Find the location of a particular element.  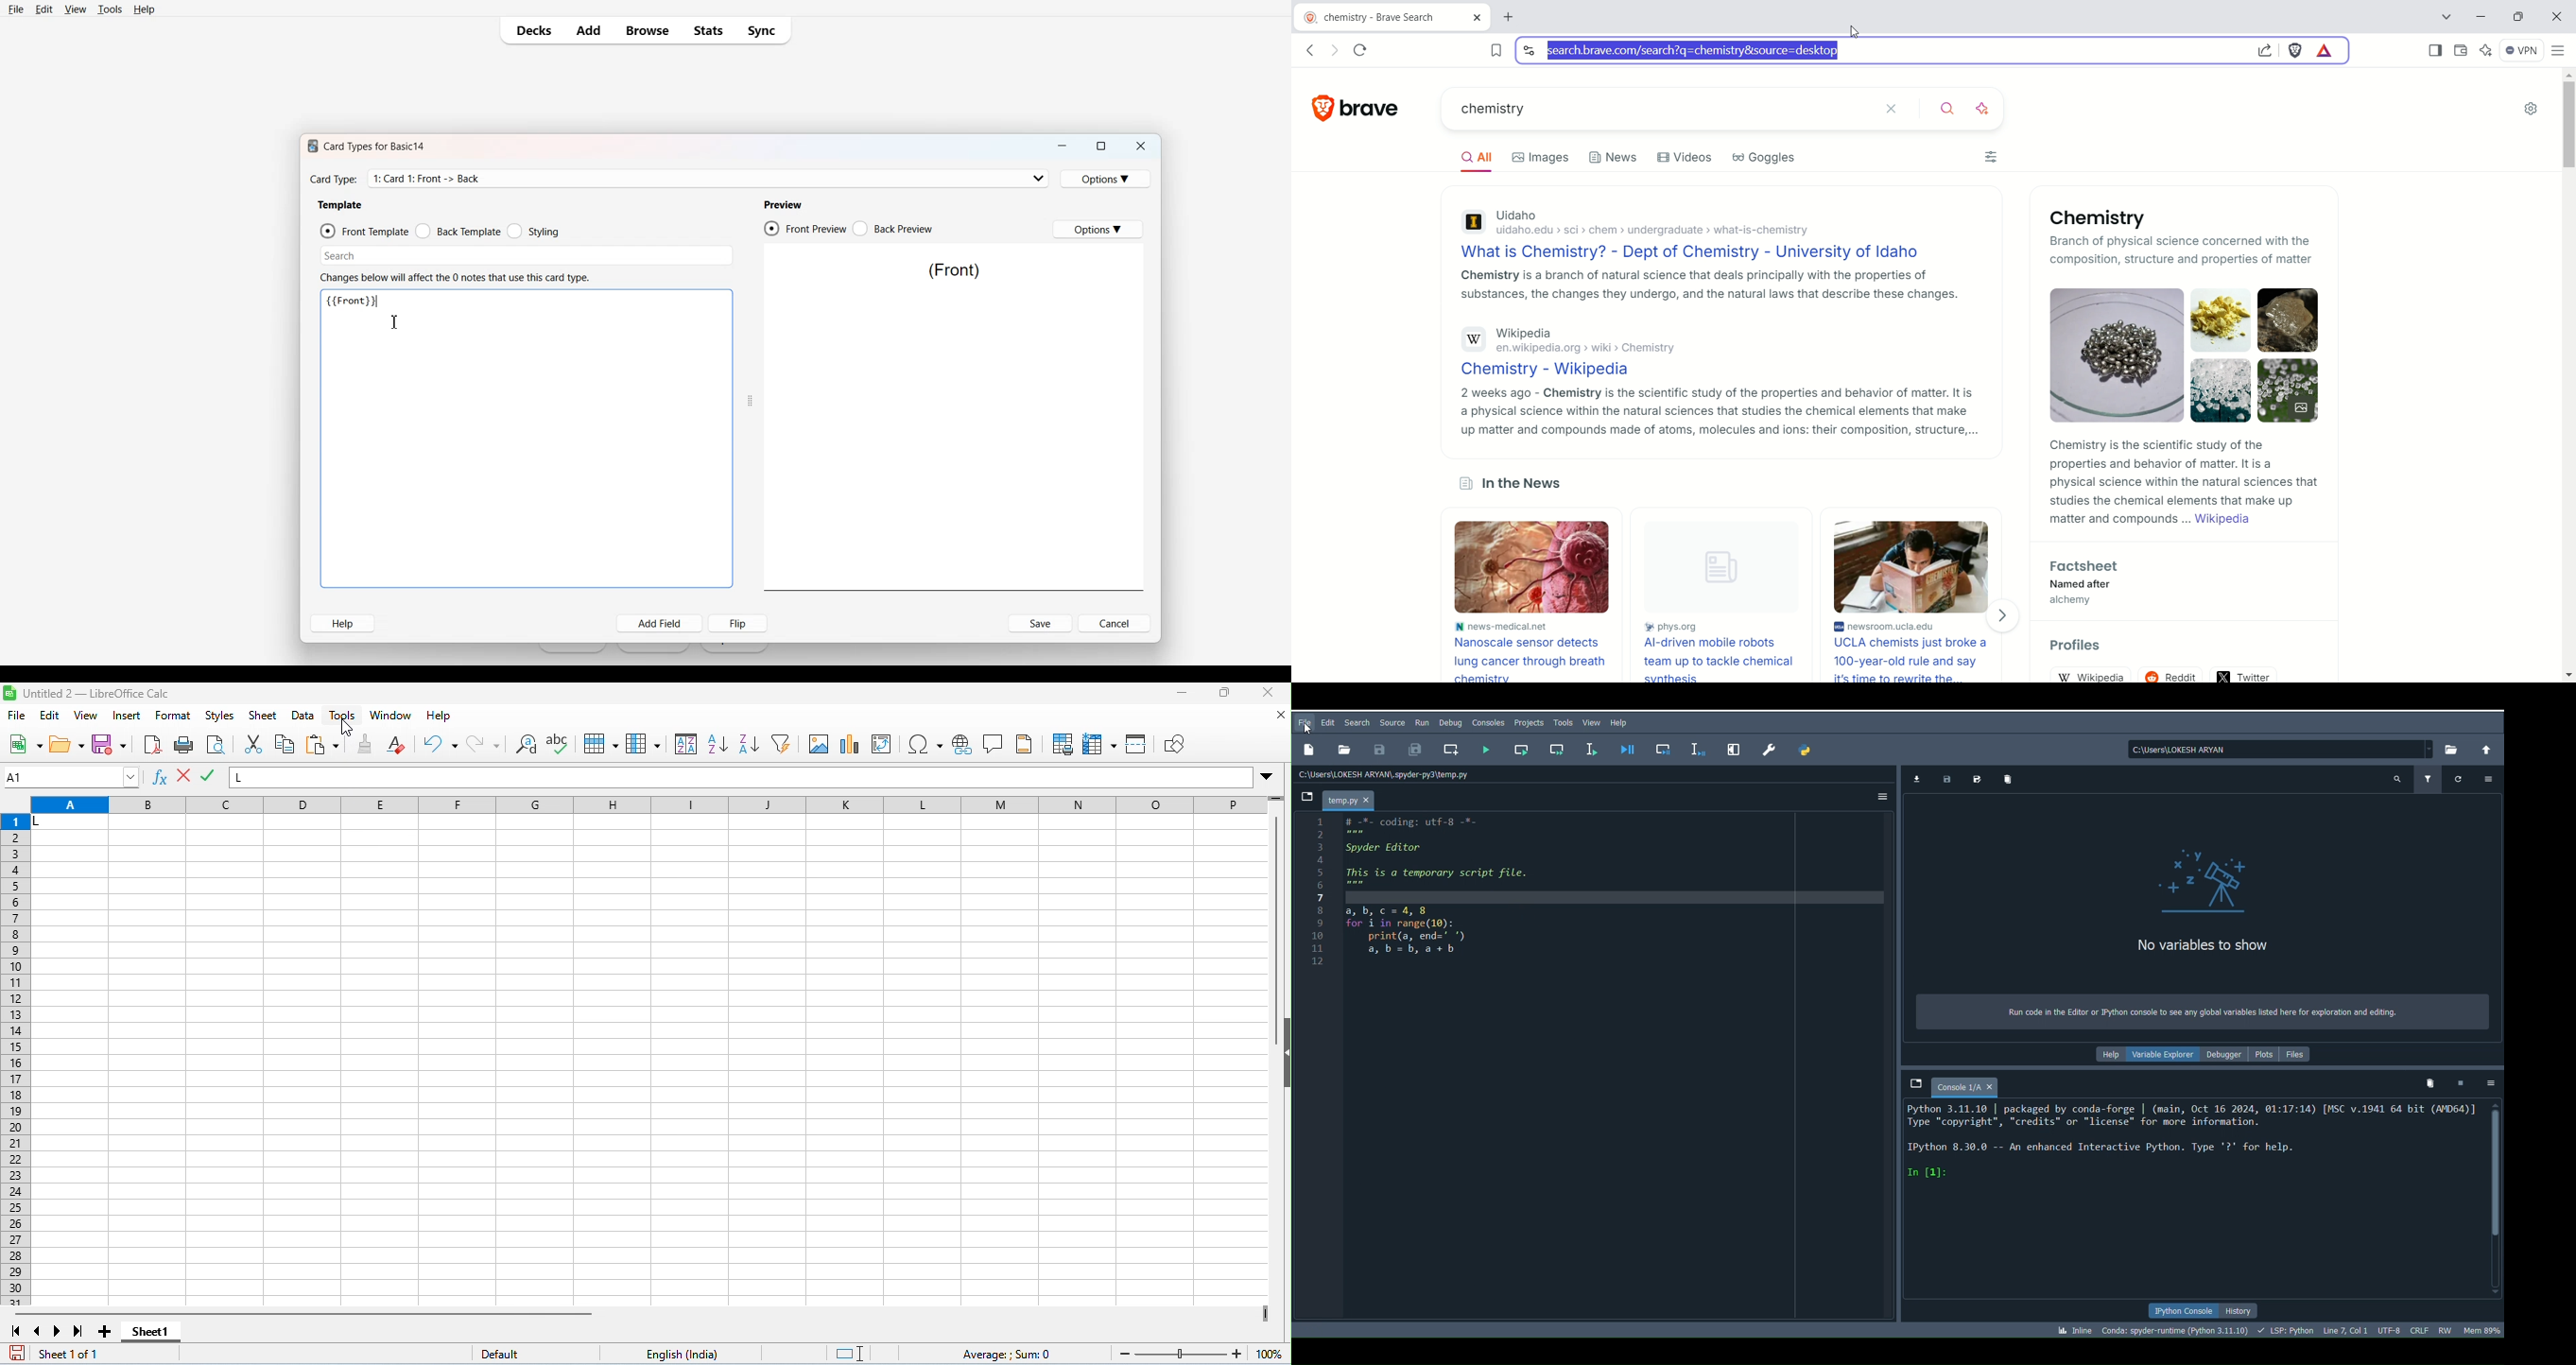

C:\Users\LOKESH ARYAN\.spyder-py3\temp.py is located at coordinates (1391, 777).